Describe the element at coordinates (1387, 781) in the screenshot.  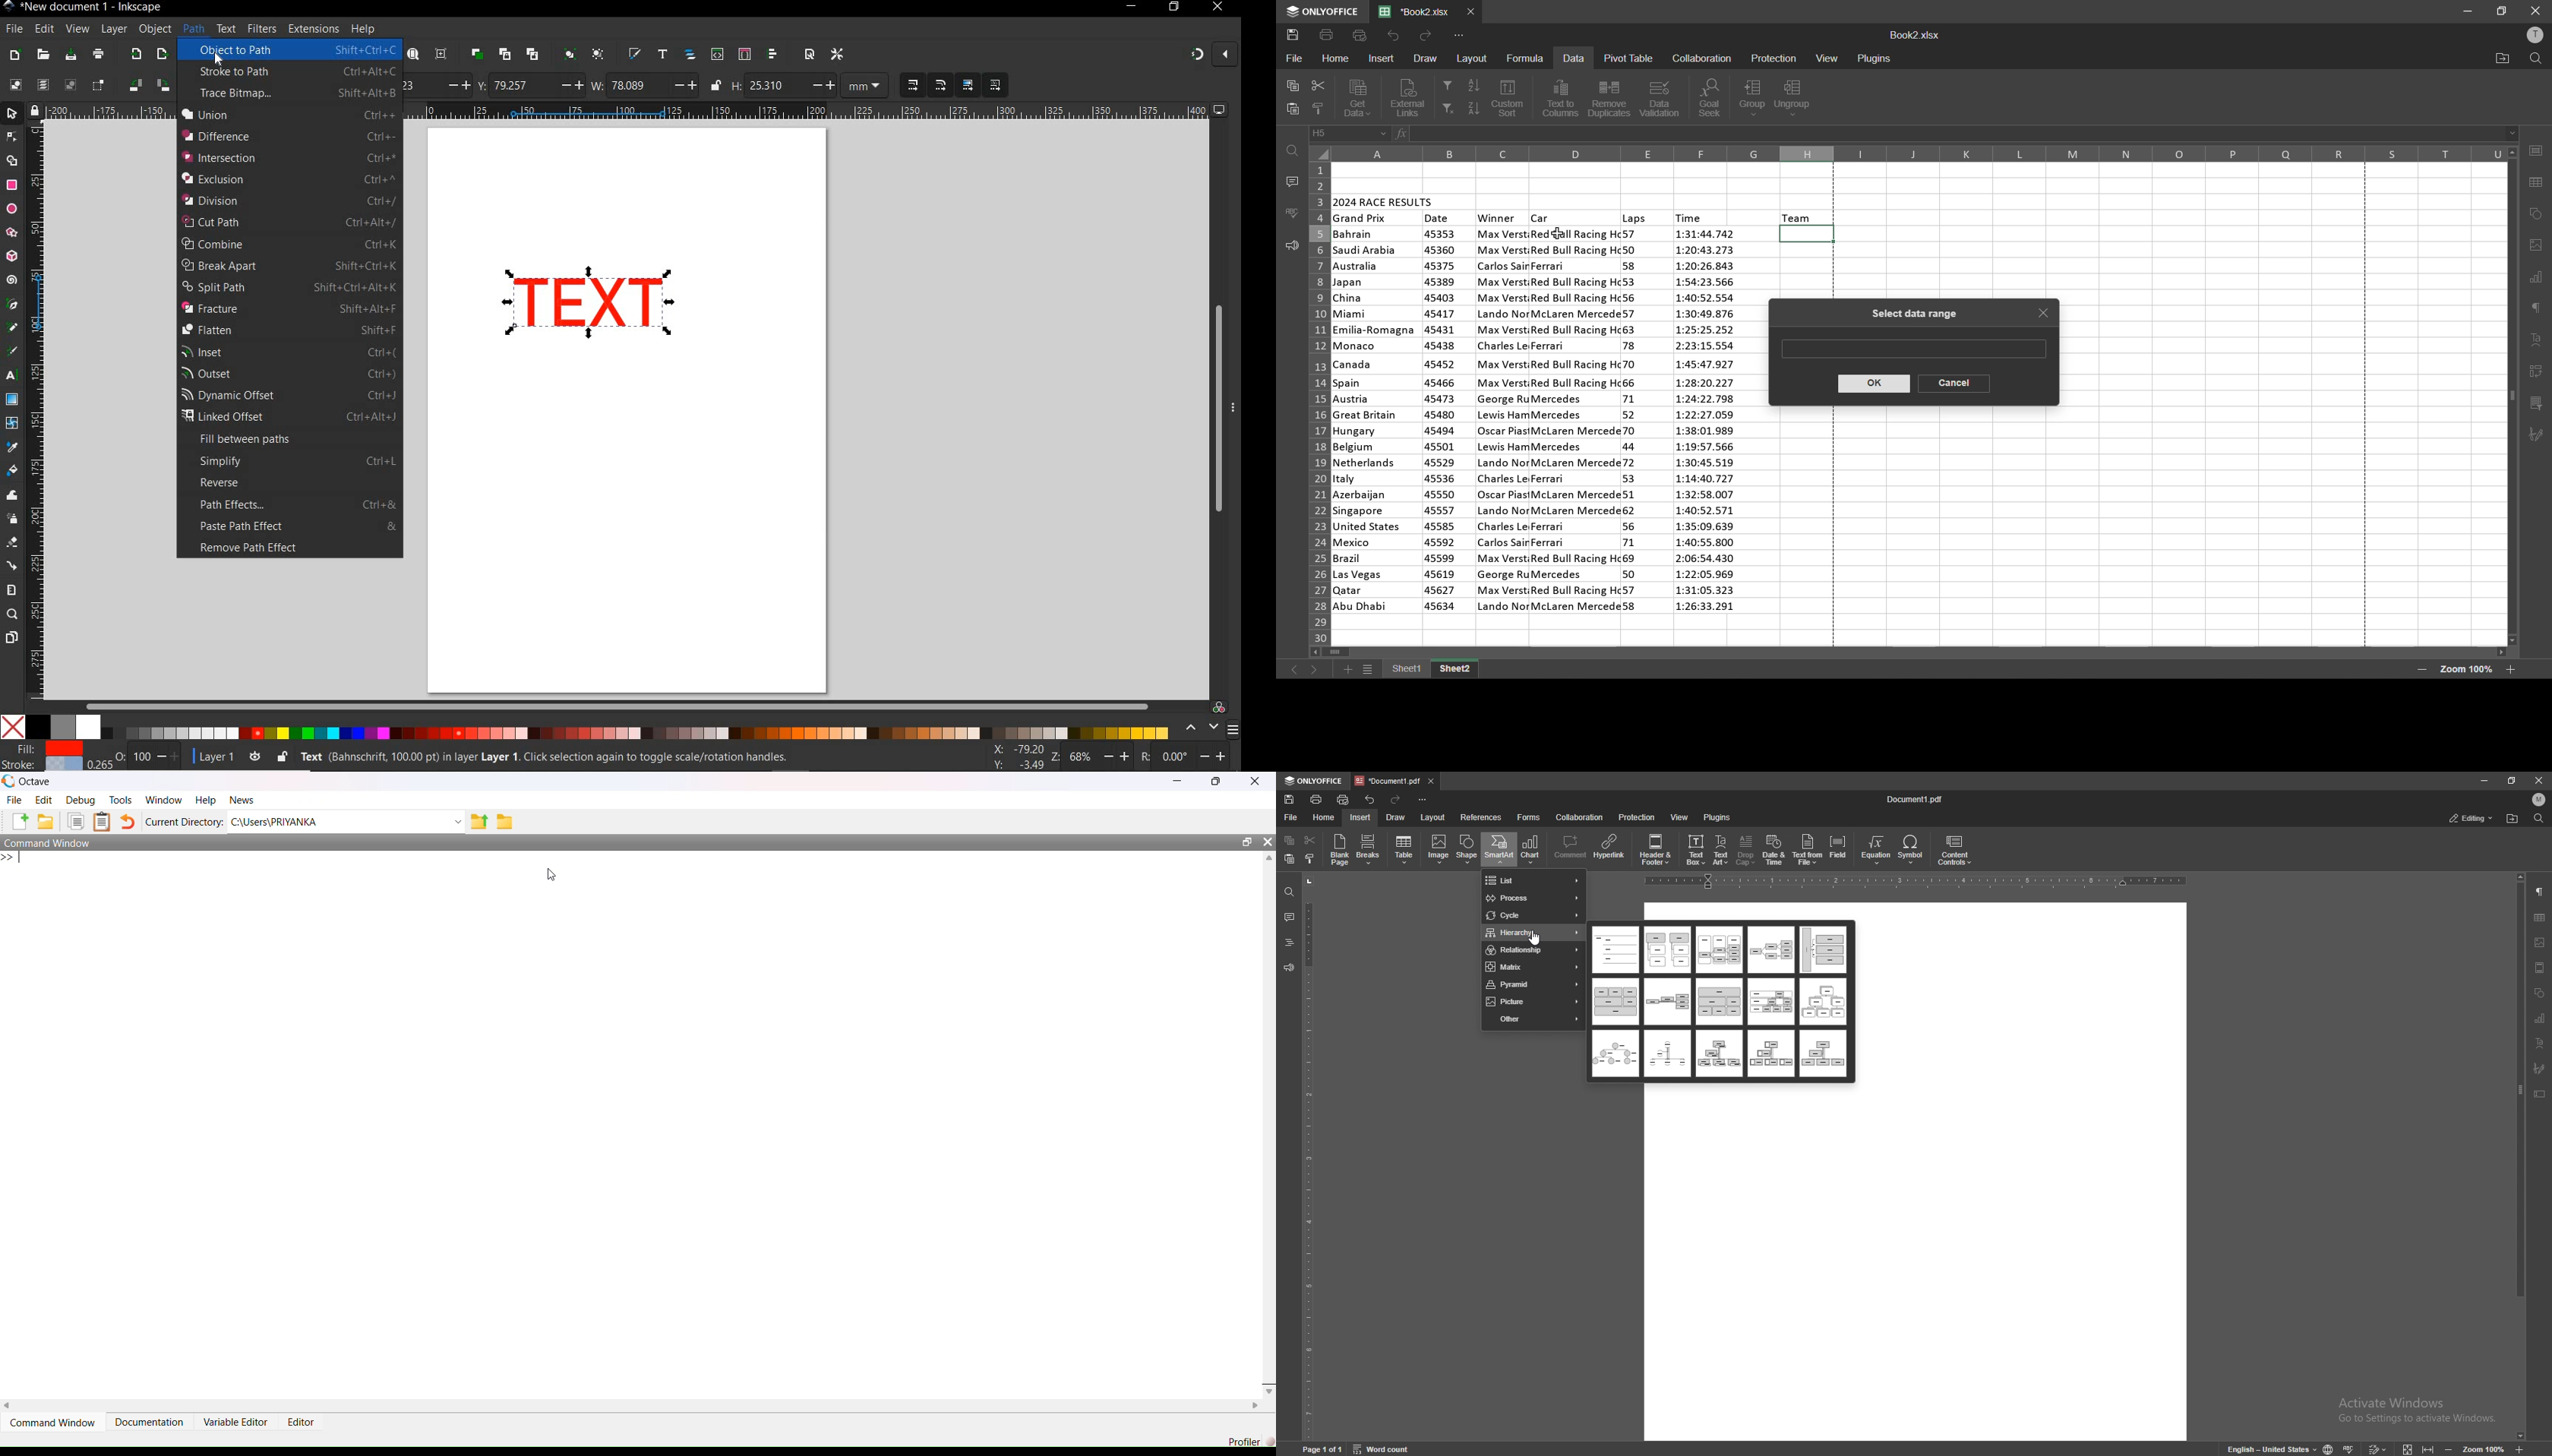
I see `tab` at that location.